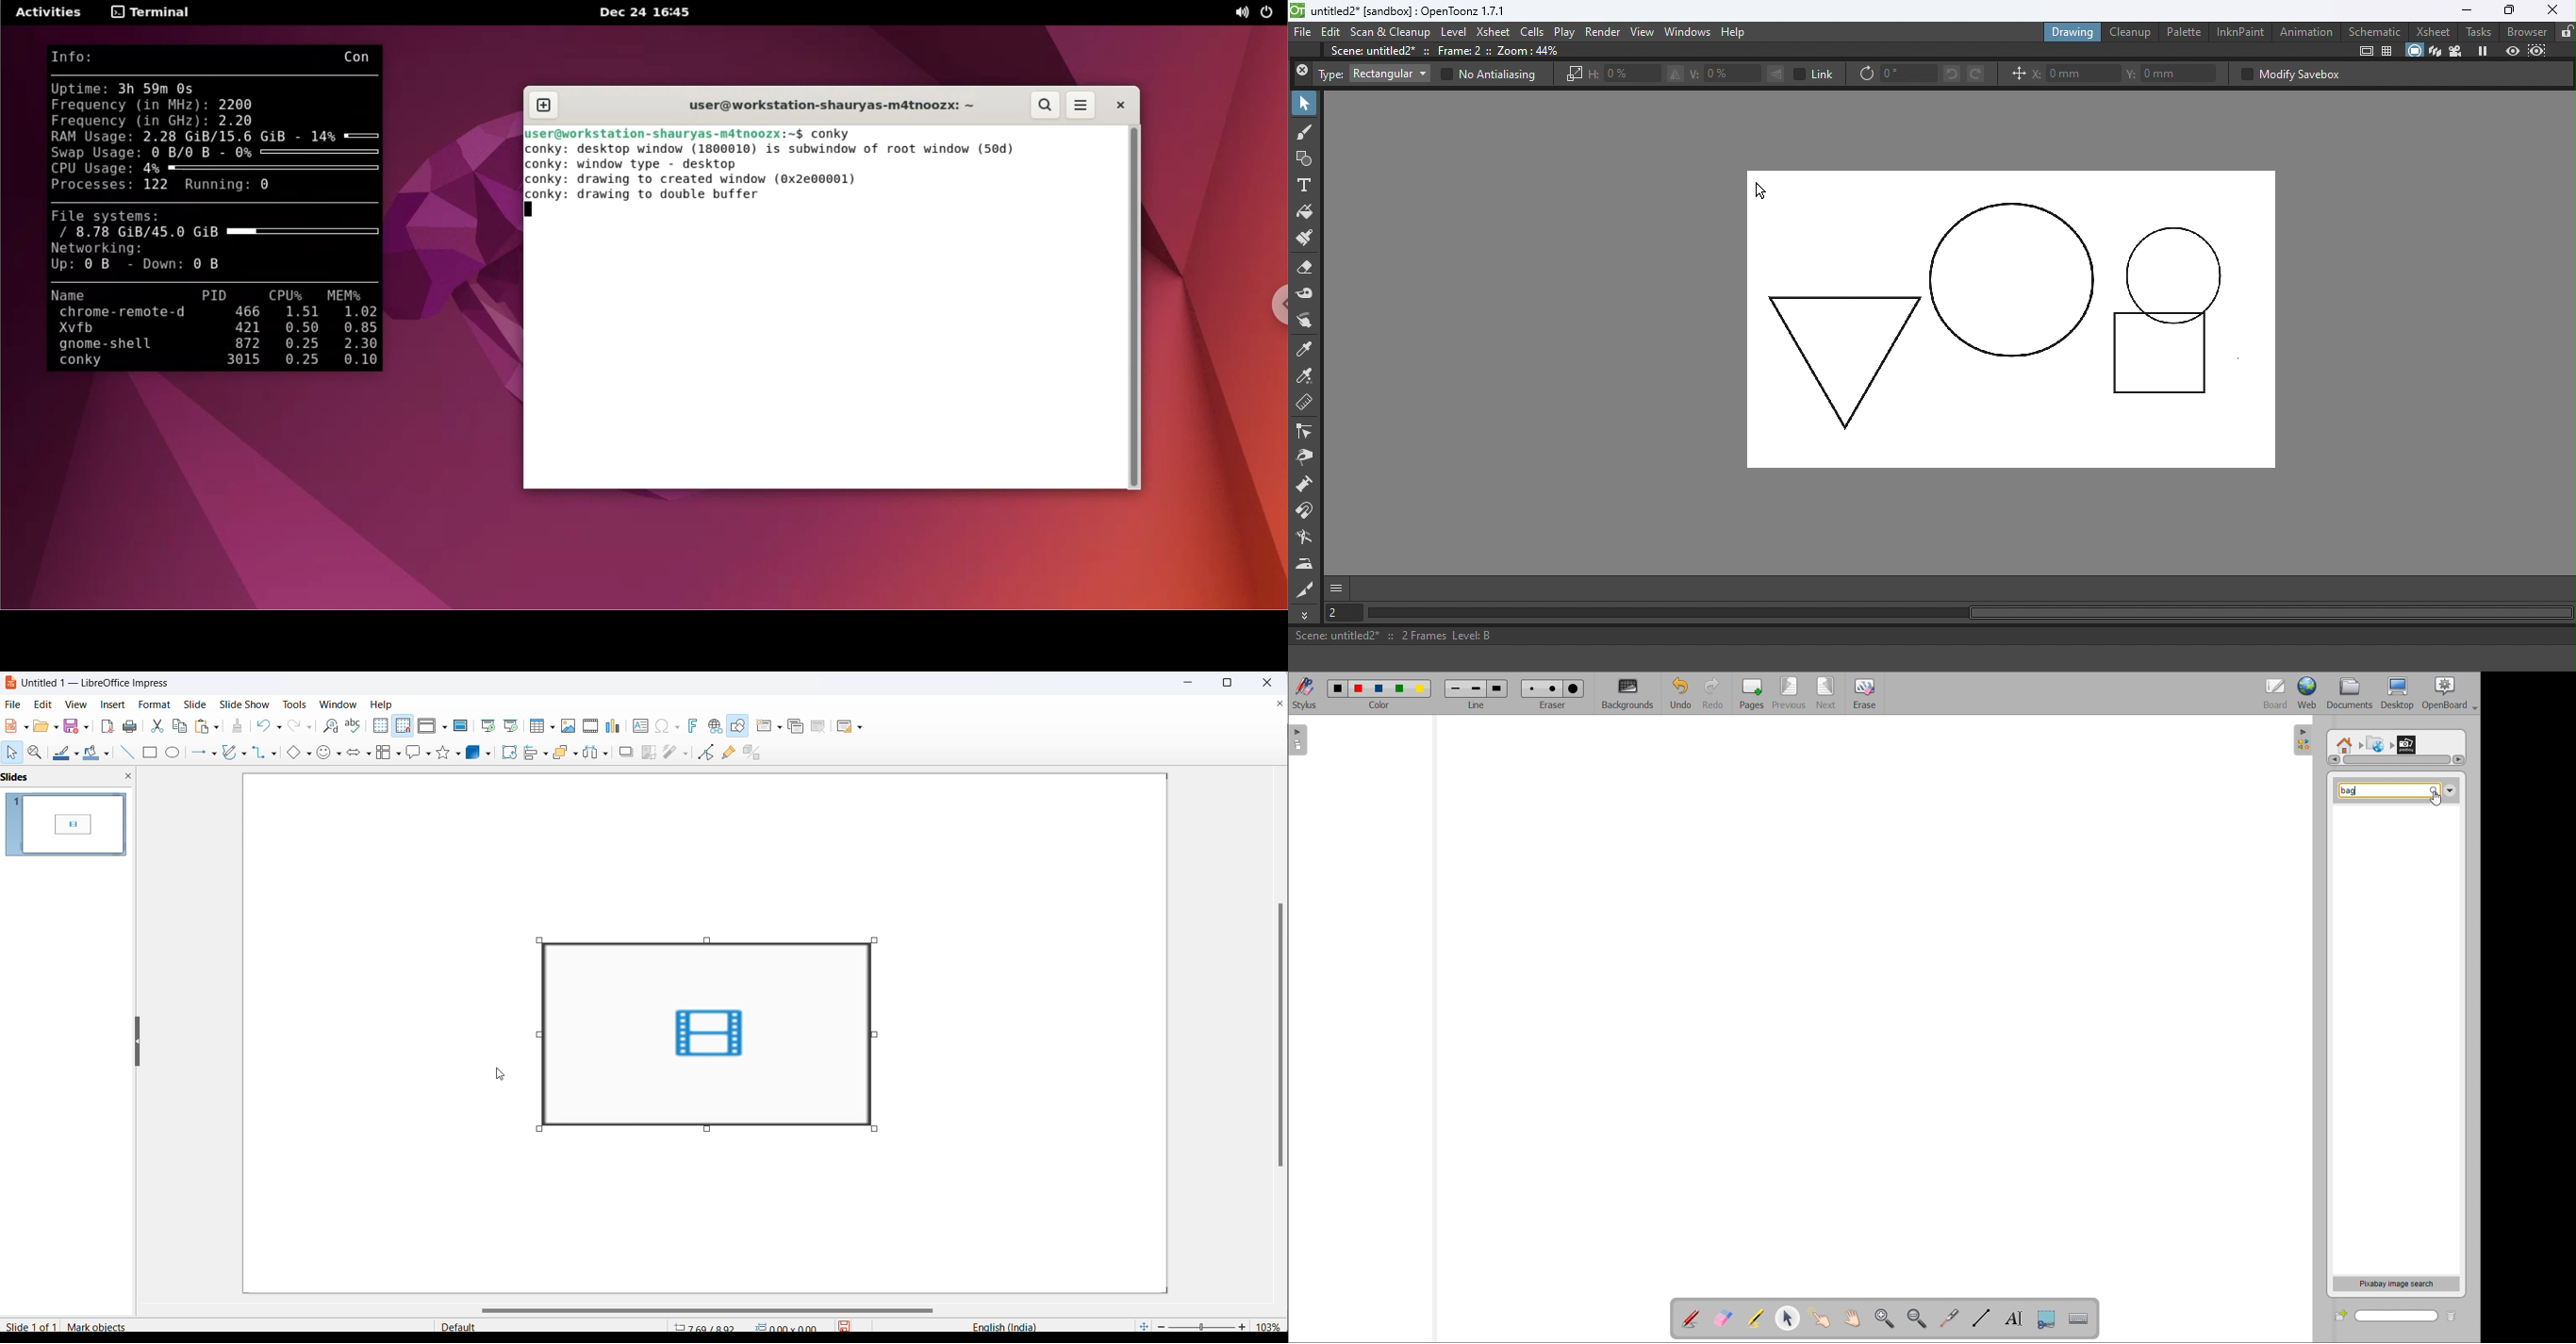 The image size is (2576, 1344). What do you see at coordinates (1885, 1318) in the screenshot?
I see `zoom in` at bounding box center [1885, 1318].